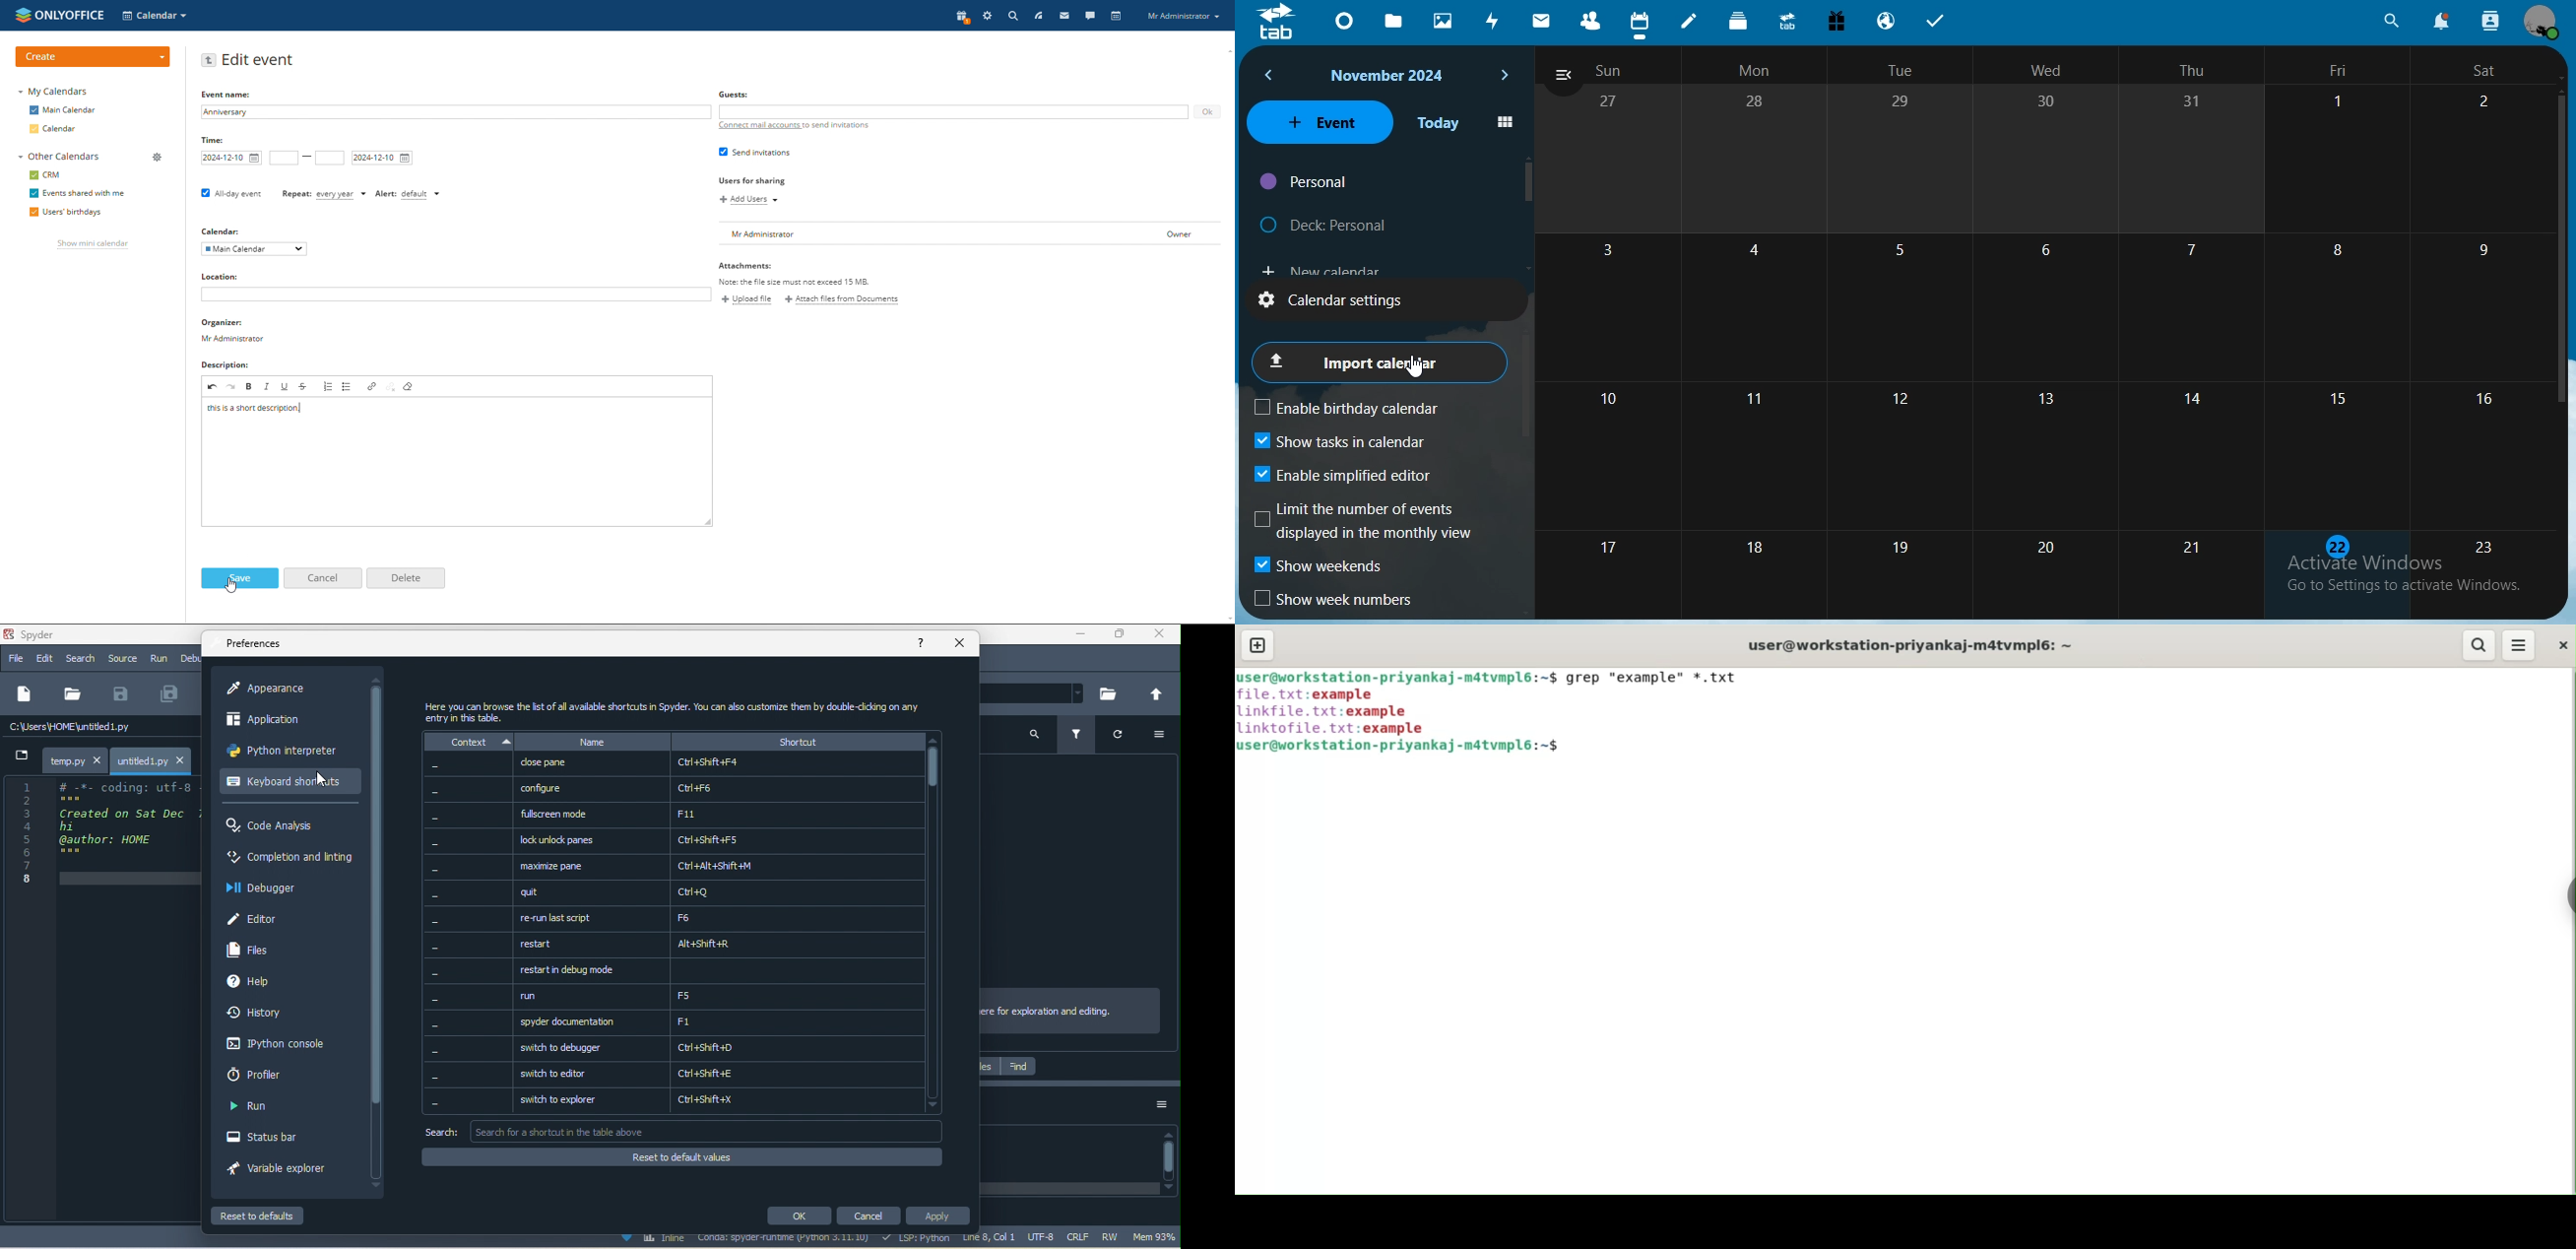  I want to click on user@workstation-priyankaj-matvmpiLo:~%, so click(1397, 679).